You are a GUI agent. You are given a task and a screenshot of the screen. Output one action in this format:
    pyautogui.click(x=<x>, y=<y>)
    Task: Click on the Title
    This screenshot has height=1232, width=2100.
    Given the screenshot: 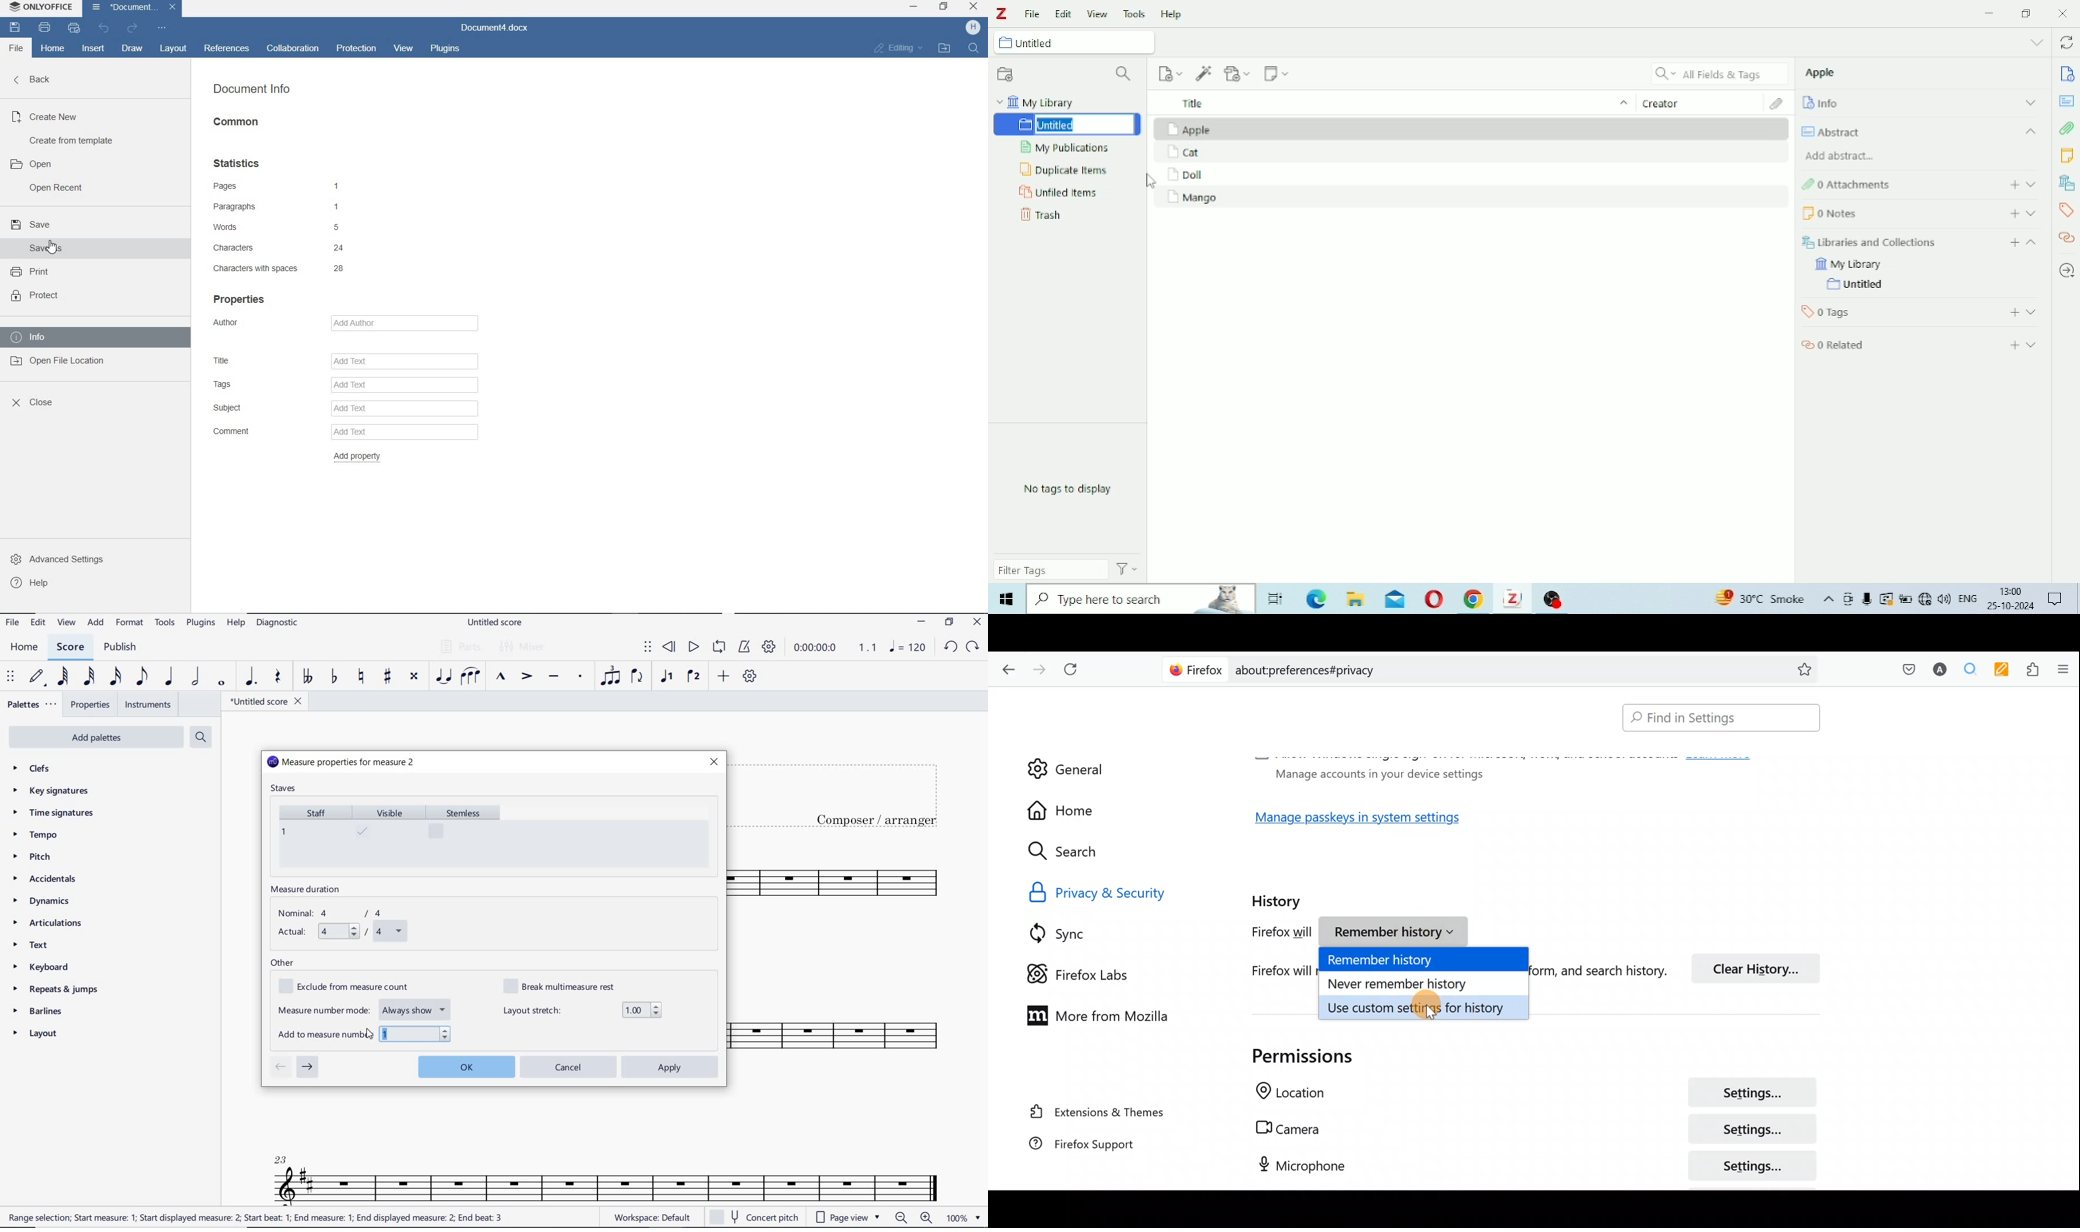 What is the action you would take?
    pyautogui.click(x=1393, y=101)
    